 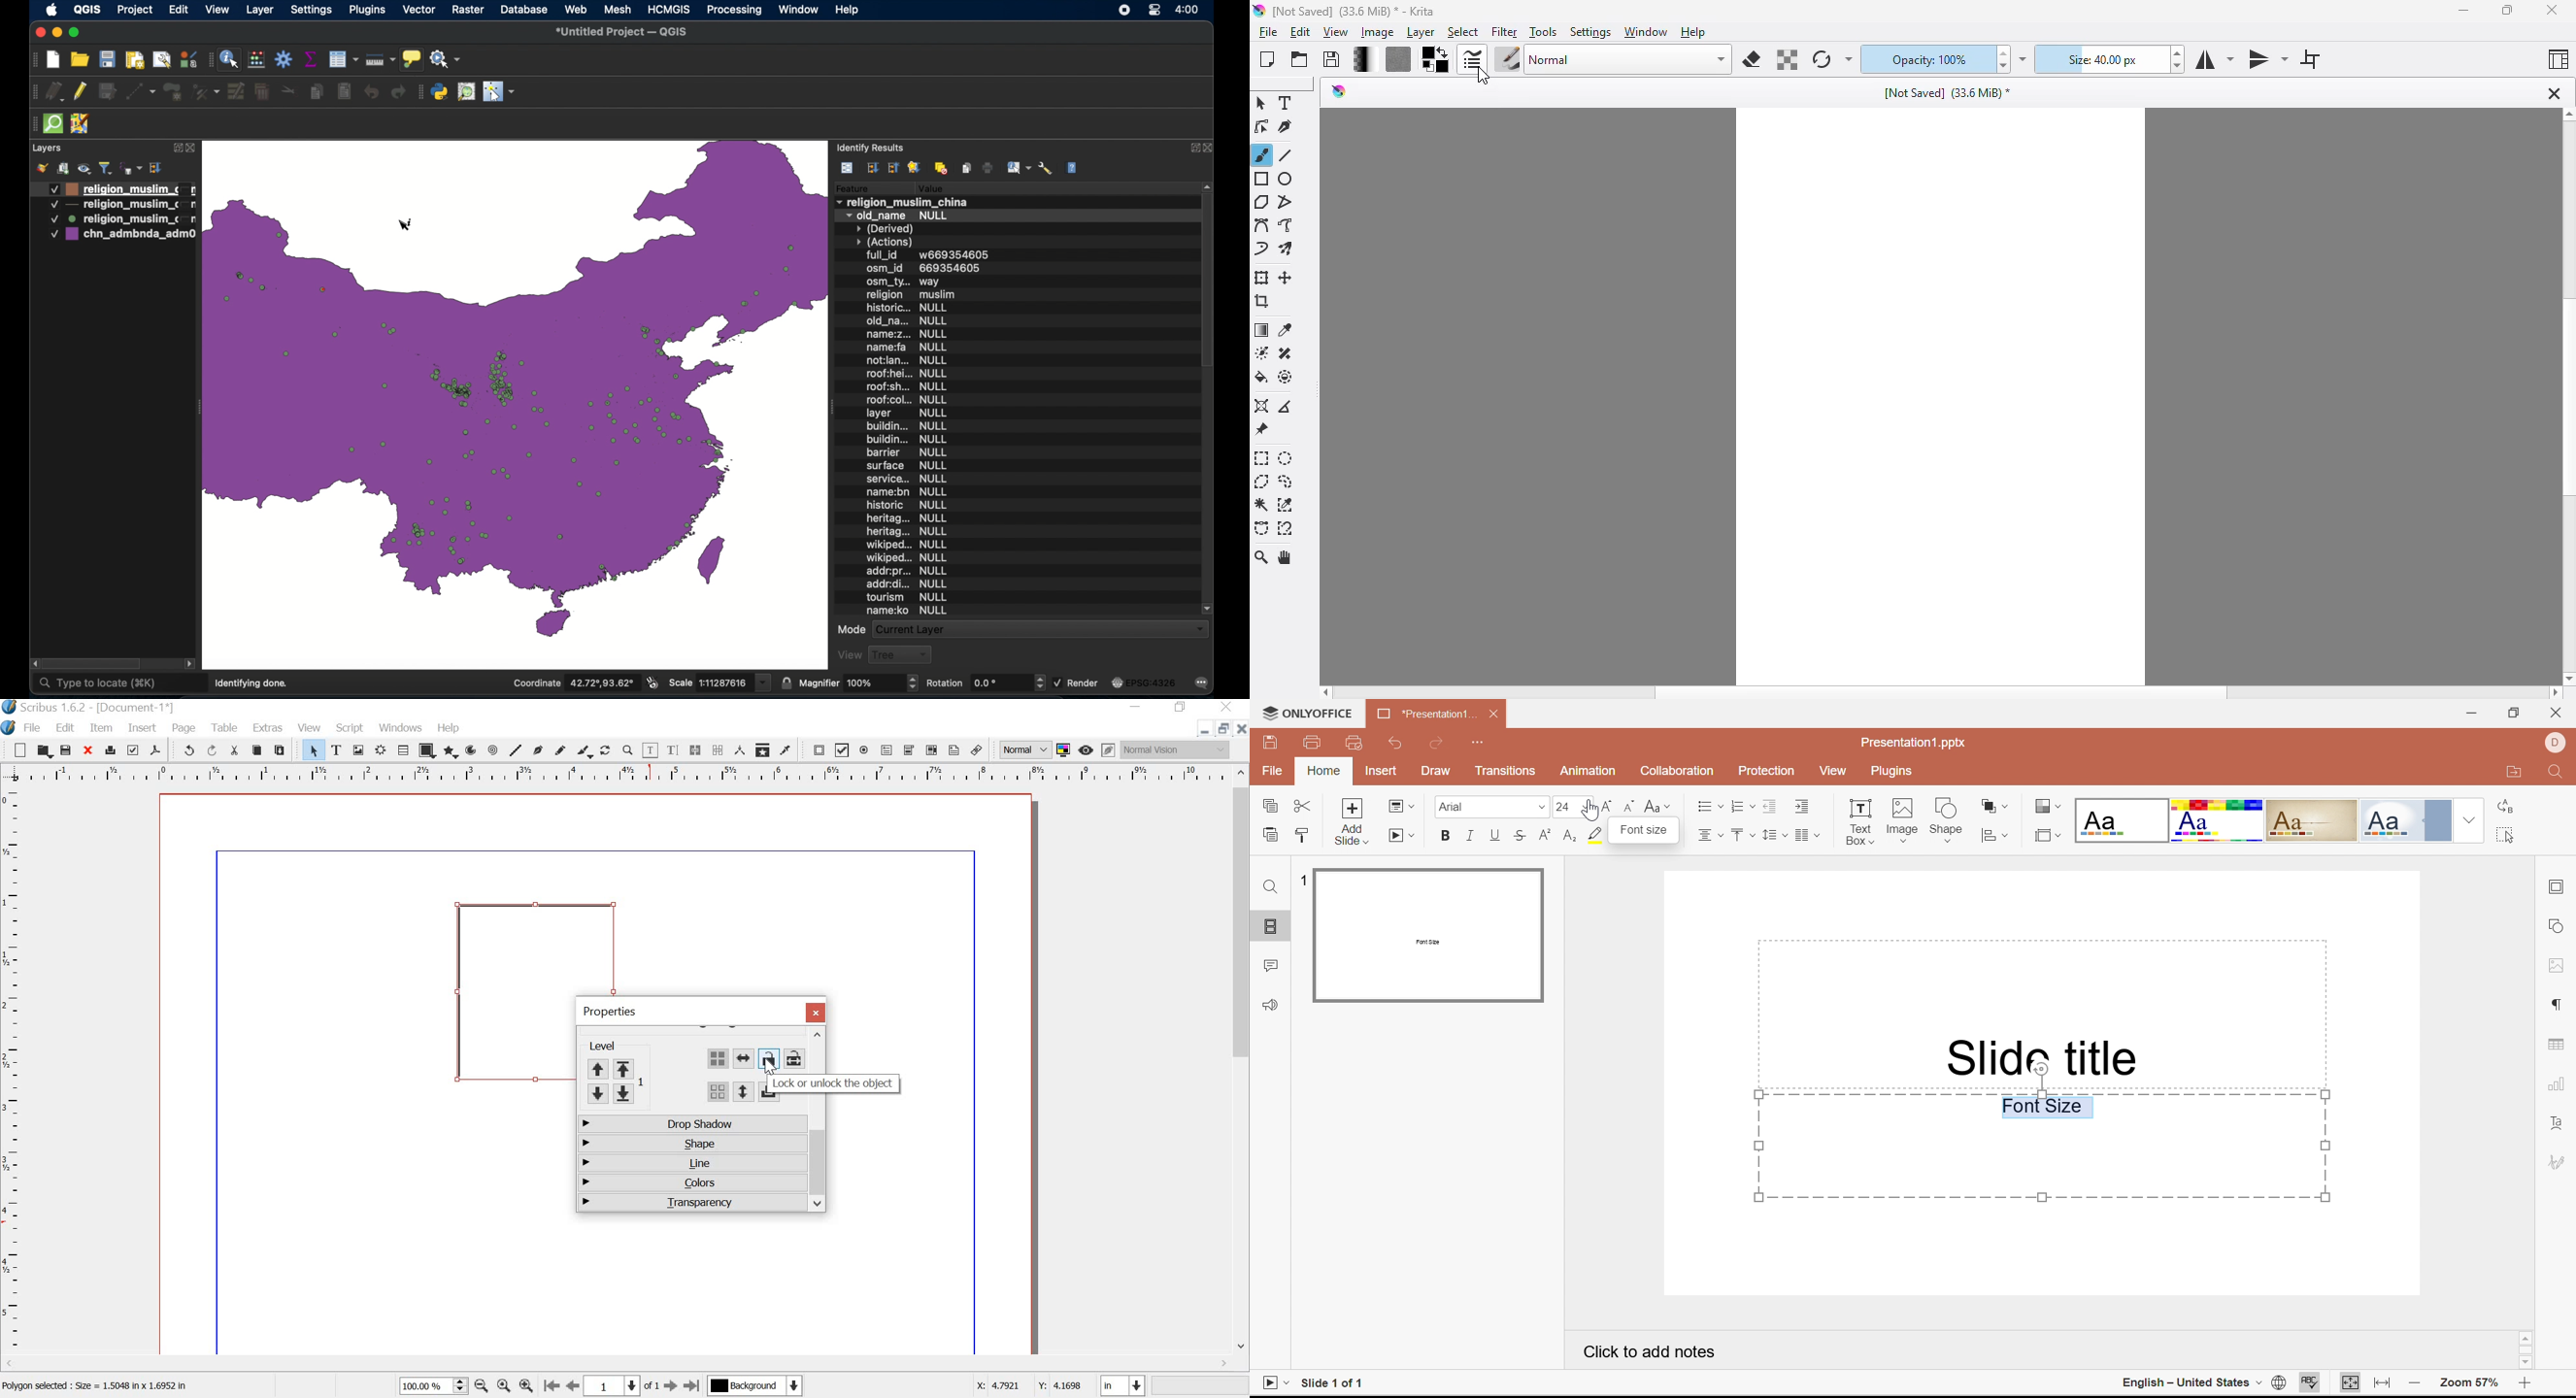 I want to click on line, so click(x=691, y=1164).